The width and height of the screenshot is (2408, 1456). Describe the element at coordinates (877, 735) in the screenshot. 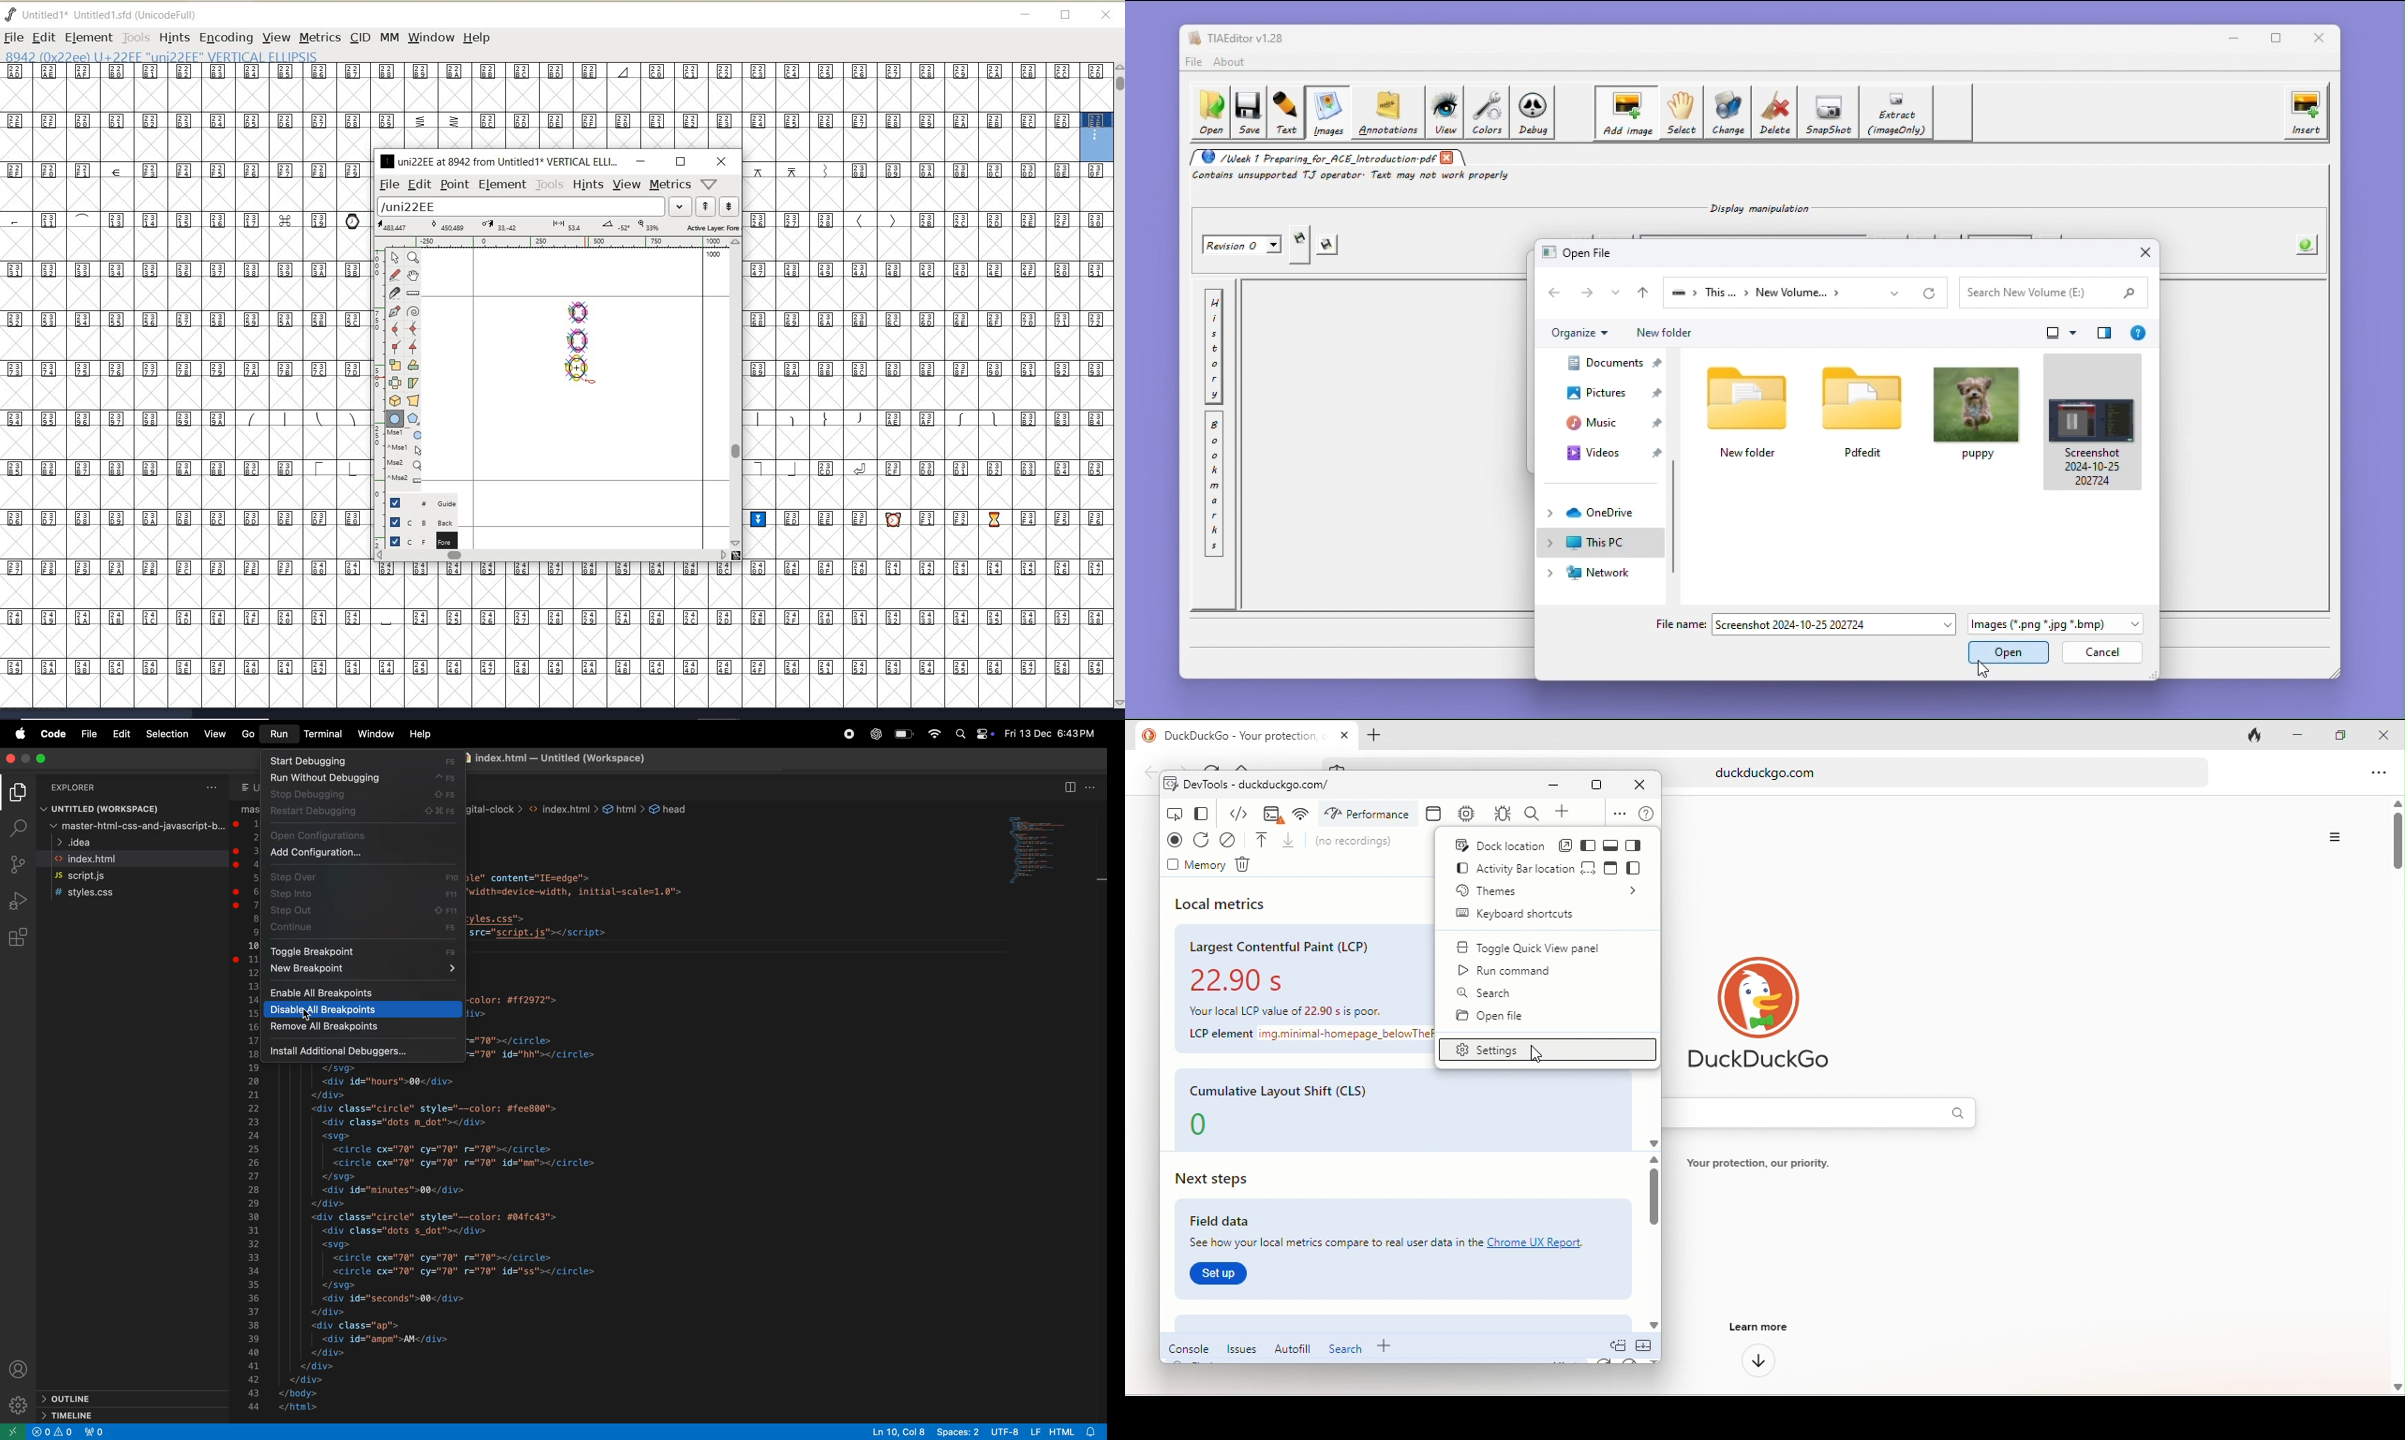

I see `chatgpt` at that location.